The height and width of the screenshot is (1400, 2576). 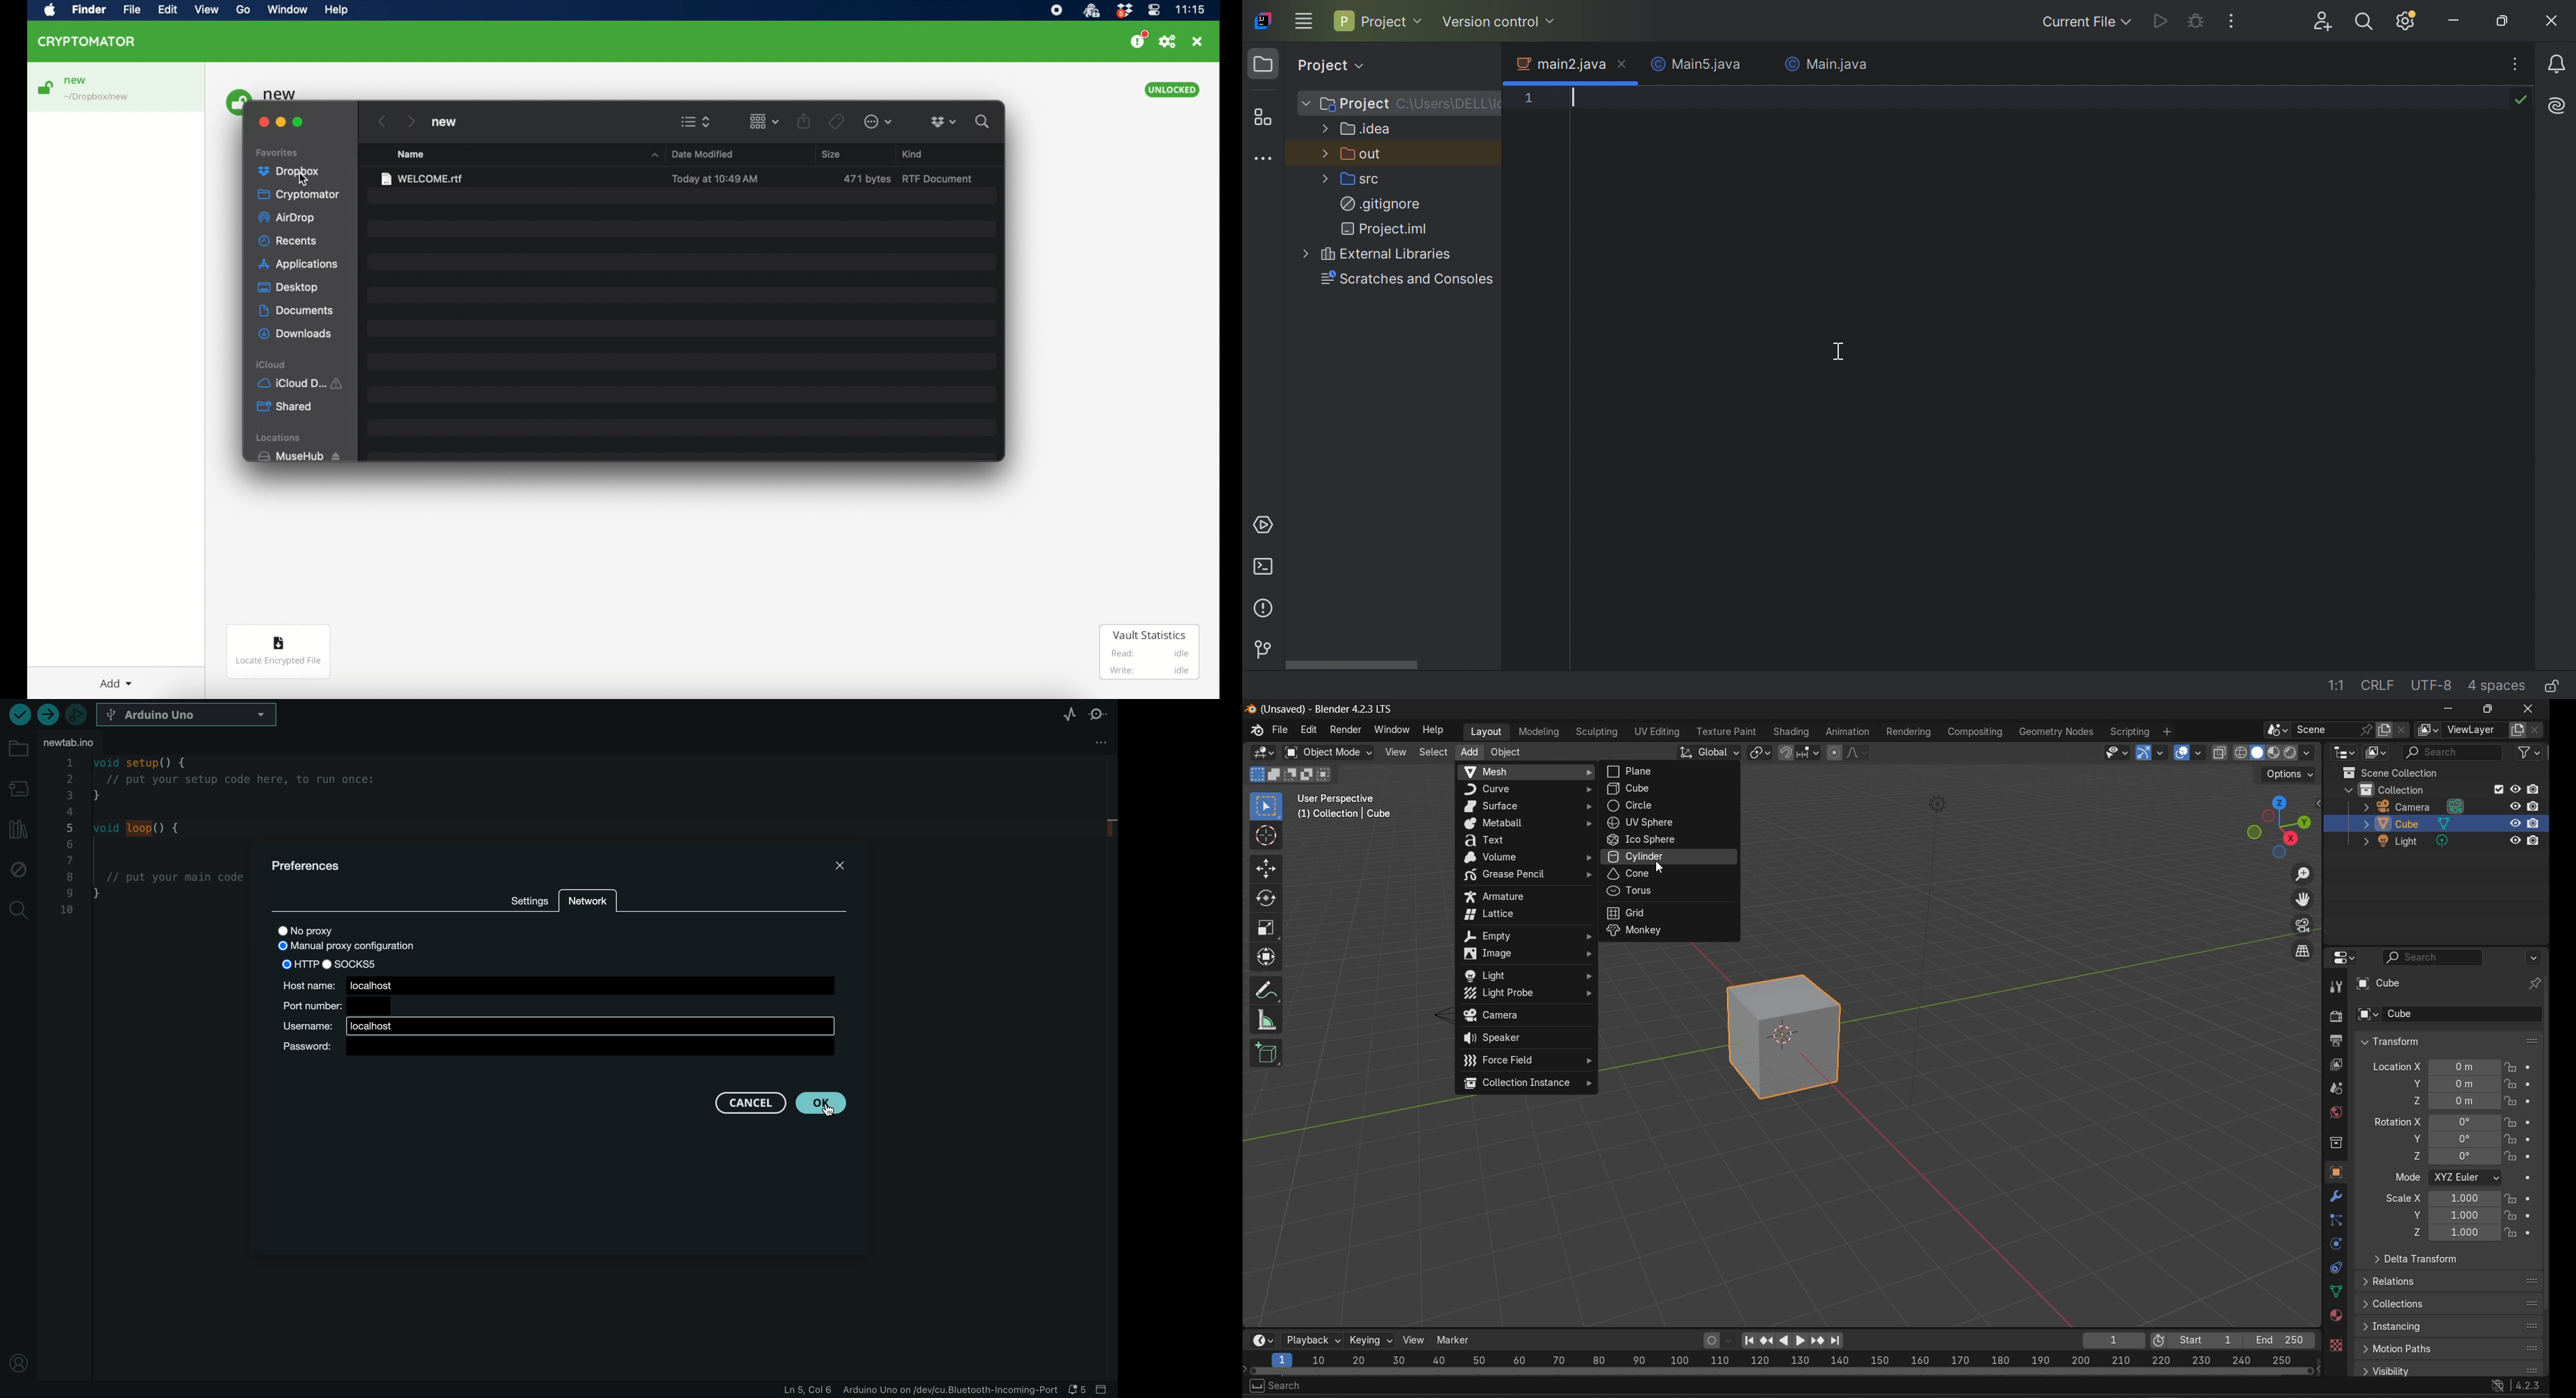 I want to click on animation, so click(x=1848, y=730).